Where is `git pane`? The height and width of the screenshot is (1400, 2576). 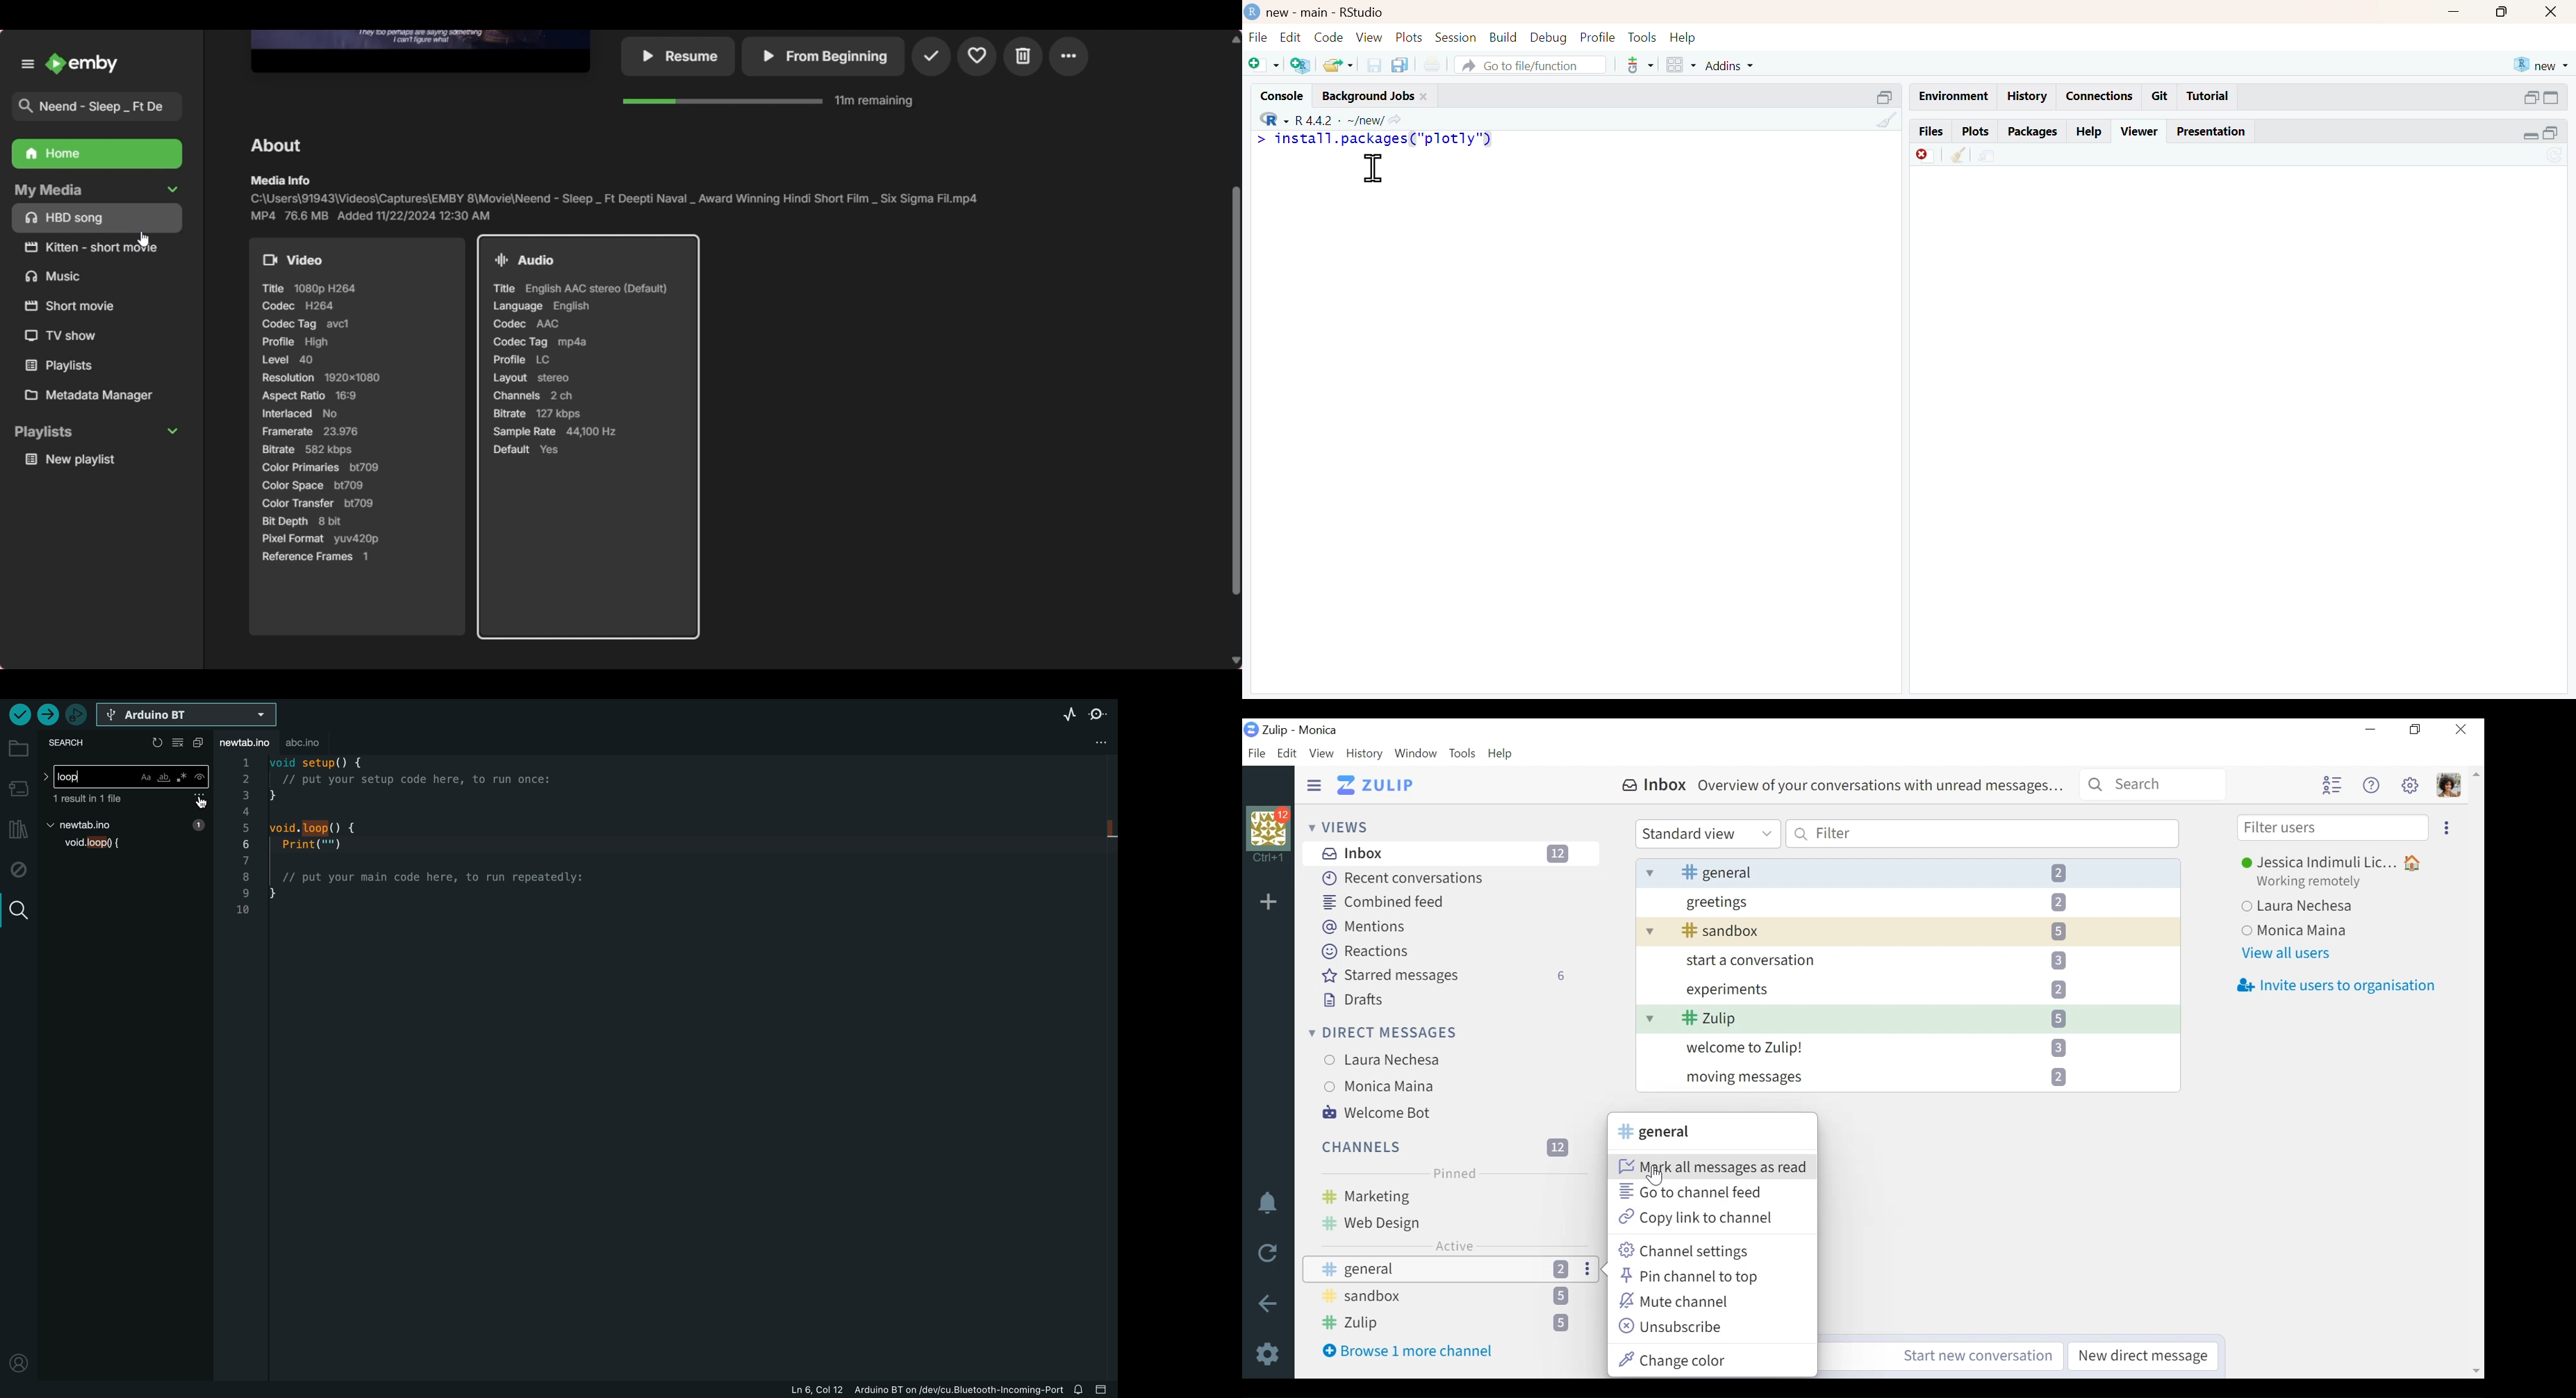
git pane is located at coordinates (1640, 67).